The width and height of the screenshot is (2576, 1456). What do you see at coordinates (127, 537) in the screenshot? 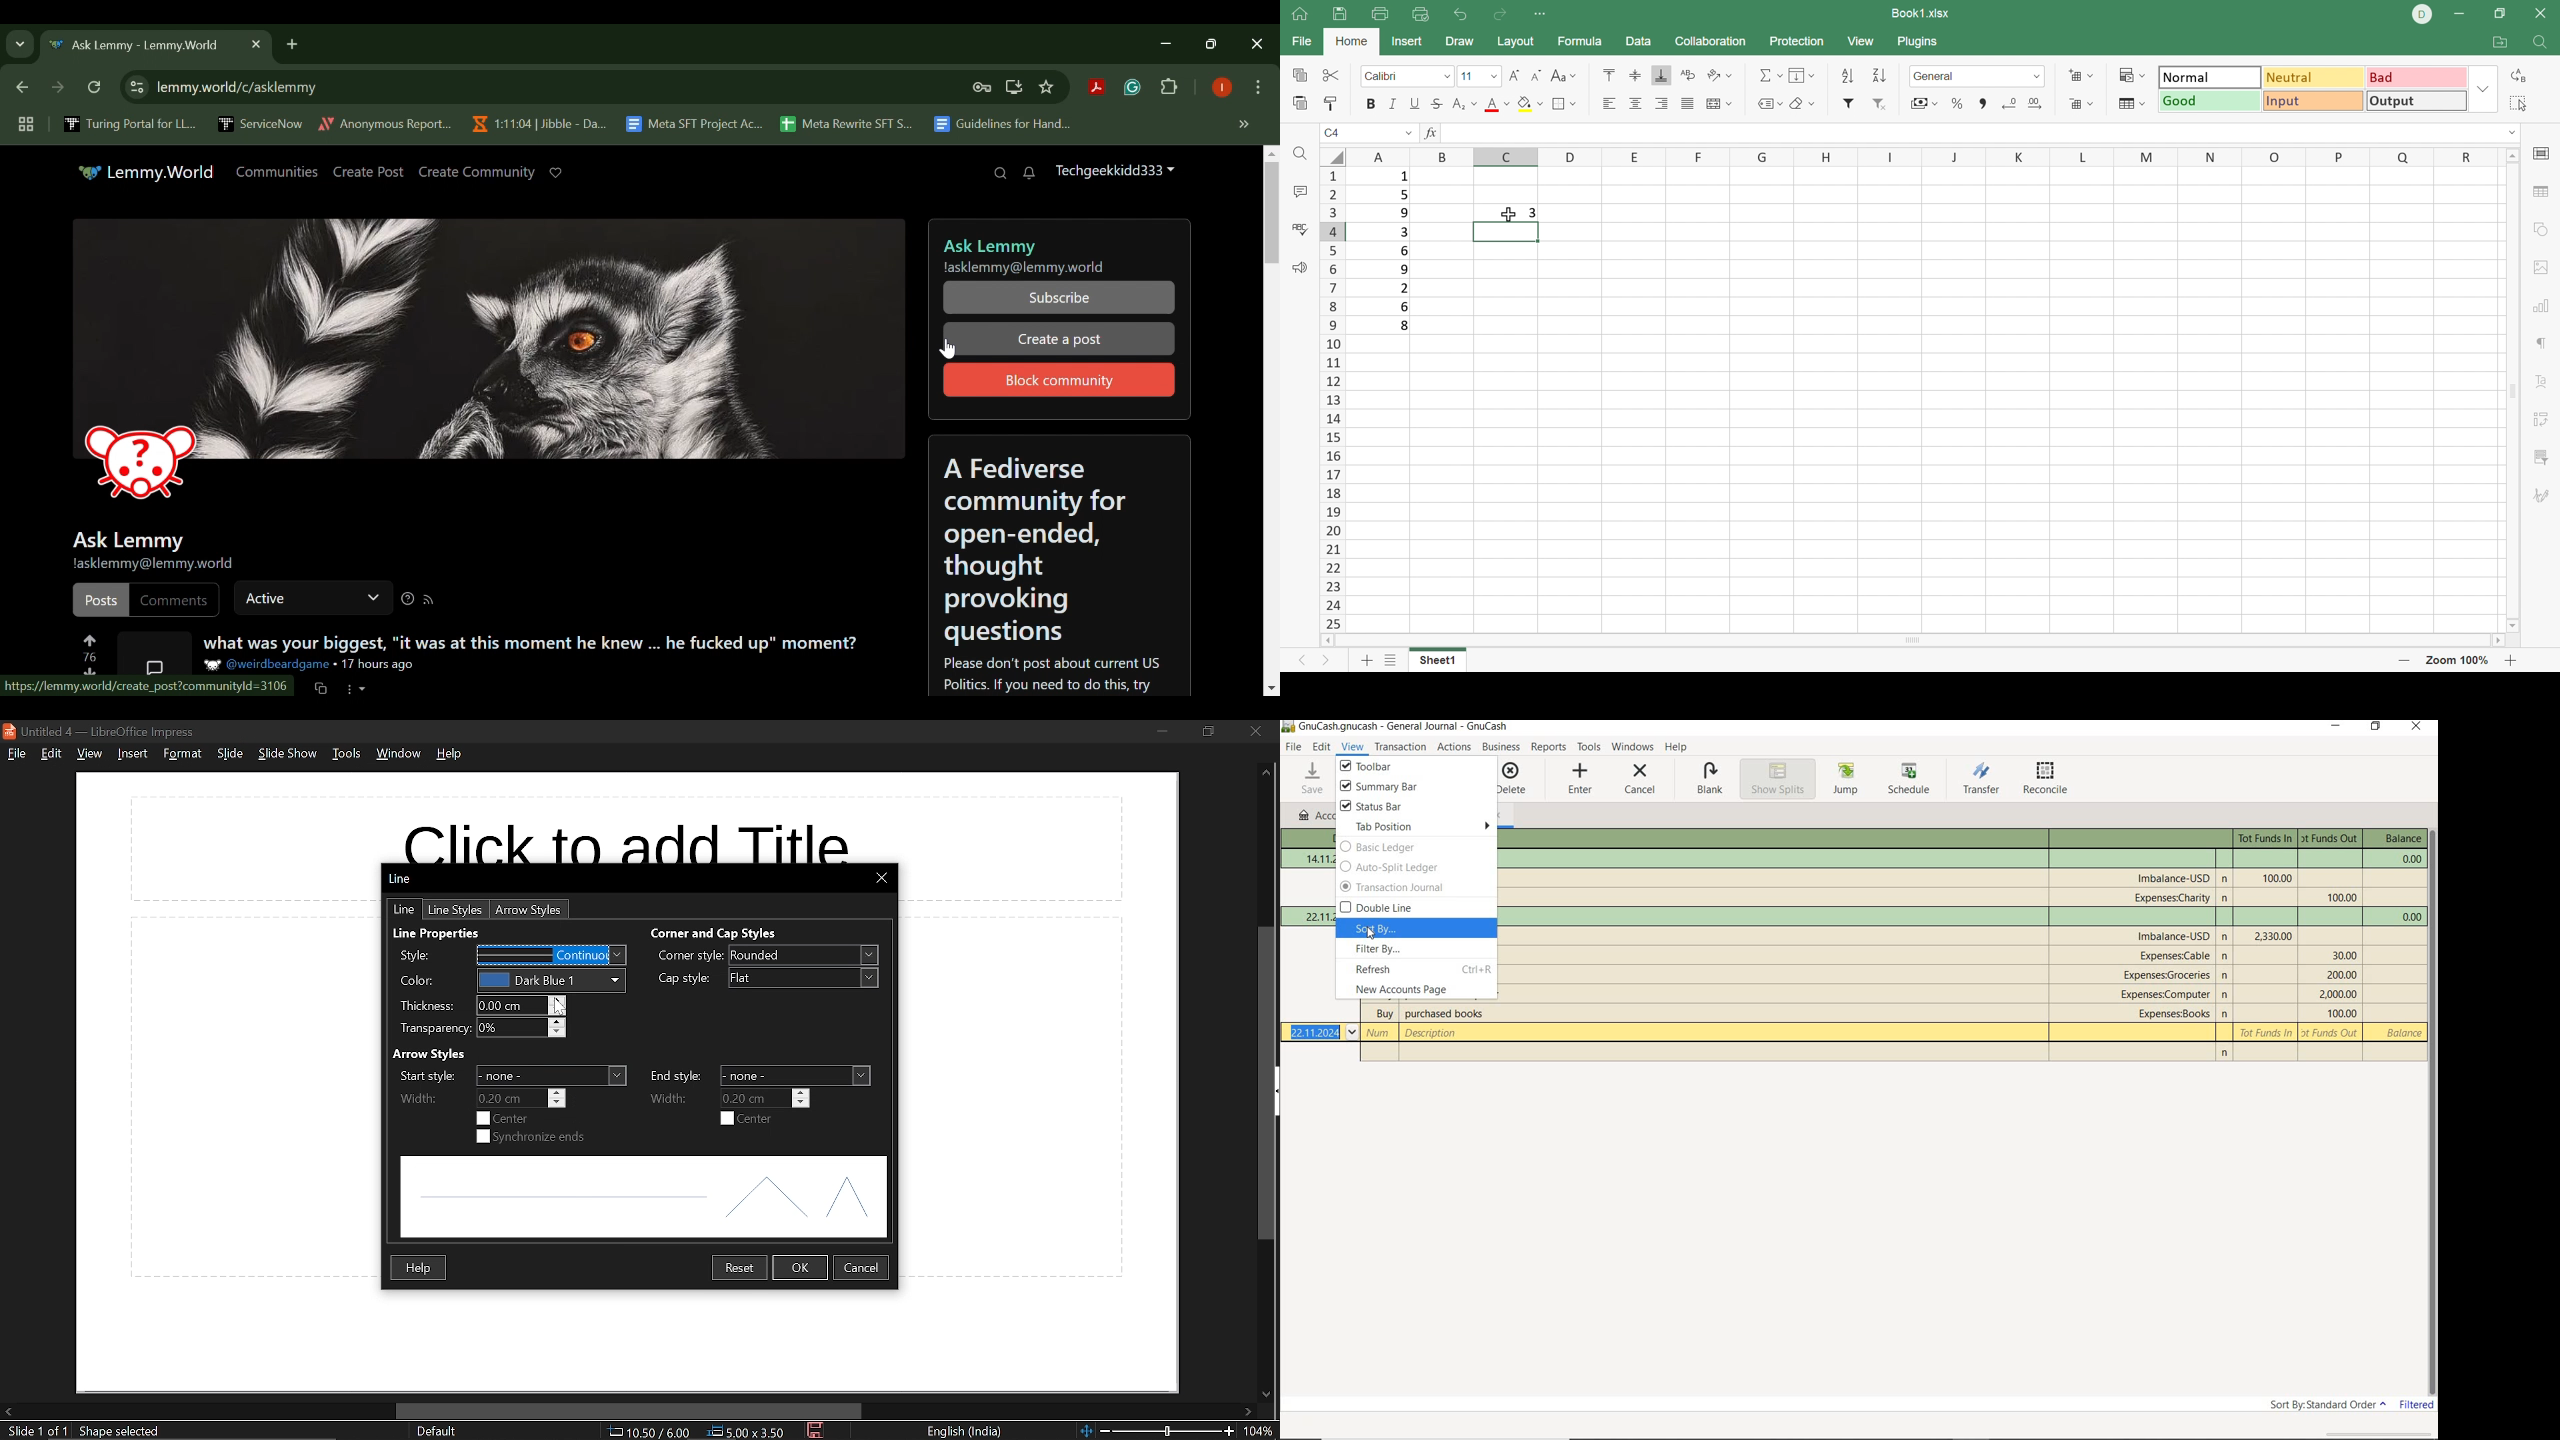
I see `Ask Lemmy` at bounding box center [127, 537].